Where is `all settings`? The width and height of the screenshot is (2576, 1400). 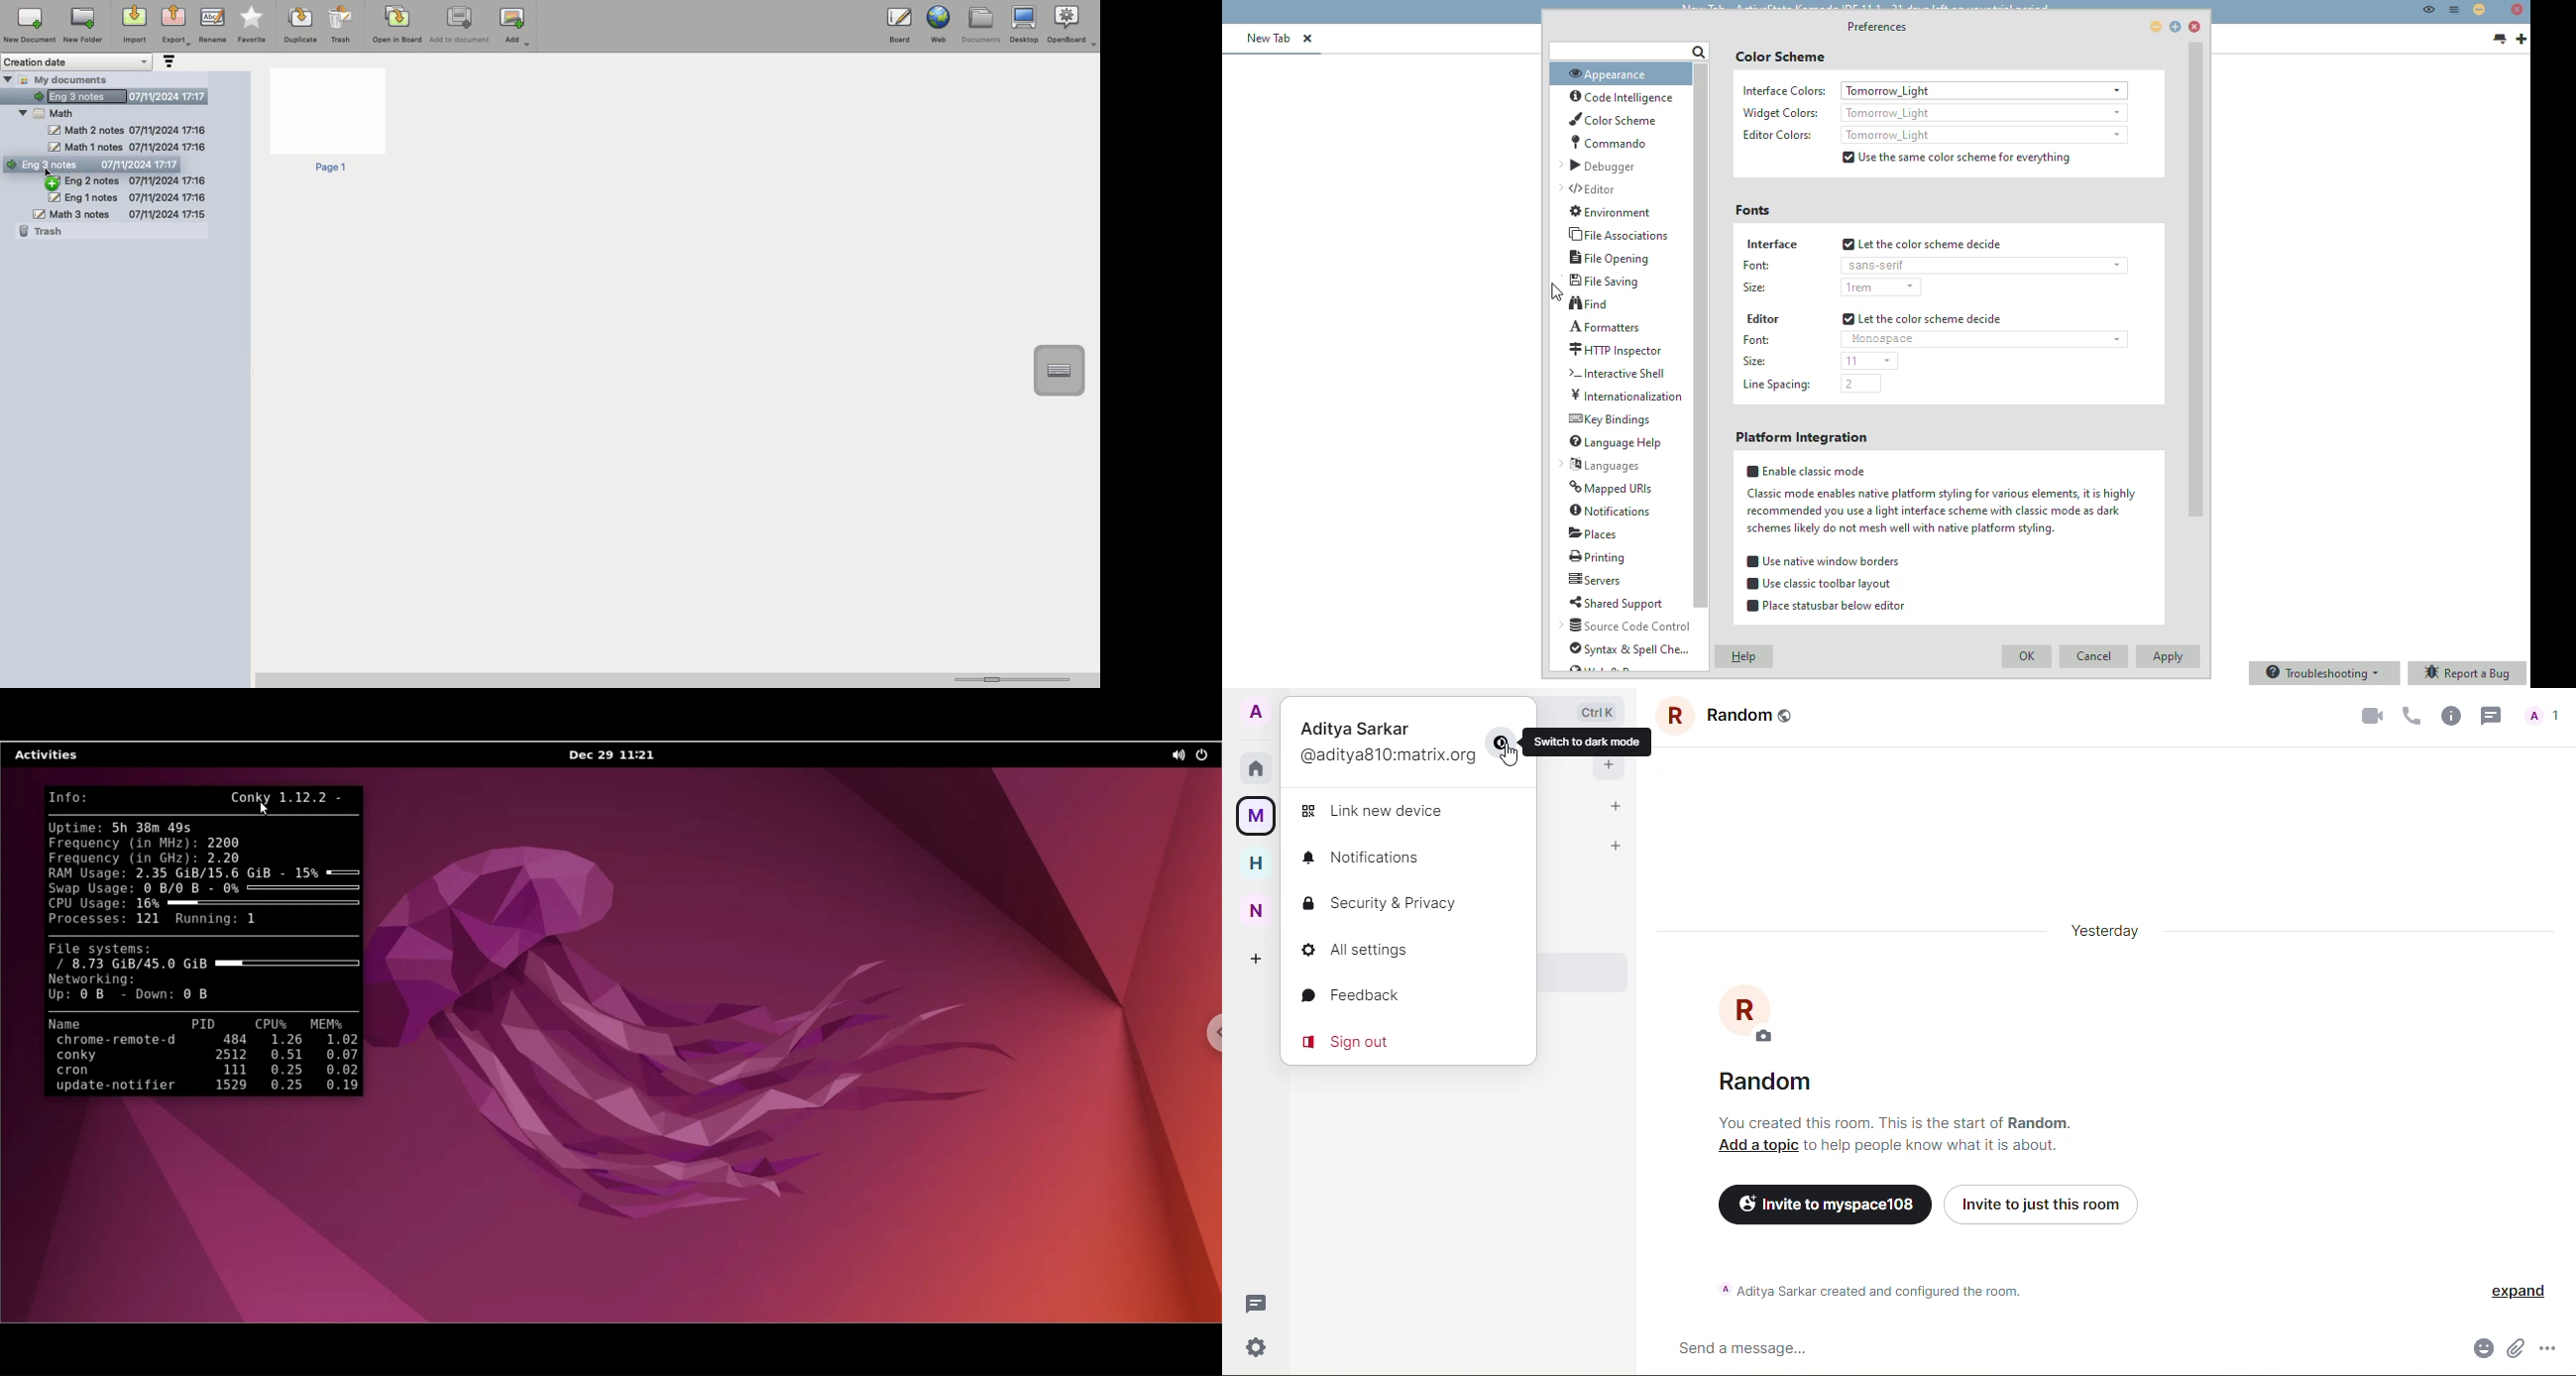 all settings is located at coordinates (1364, 950).